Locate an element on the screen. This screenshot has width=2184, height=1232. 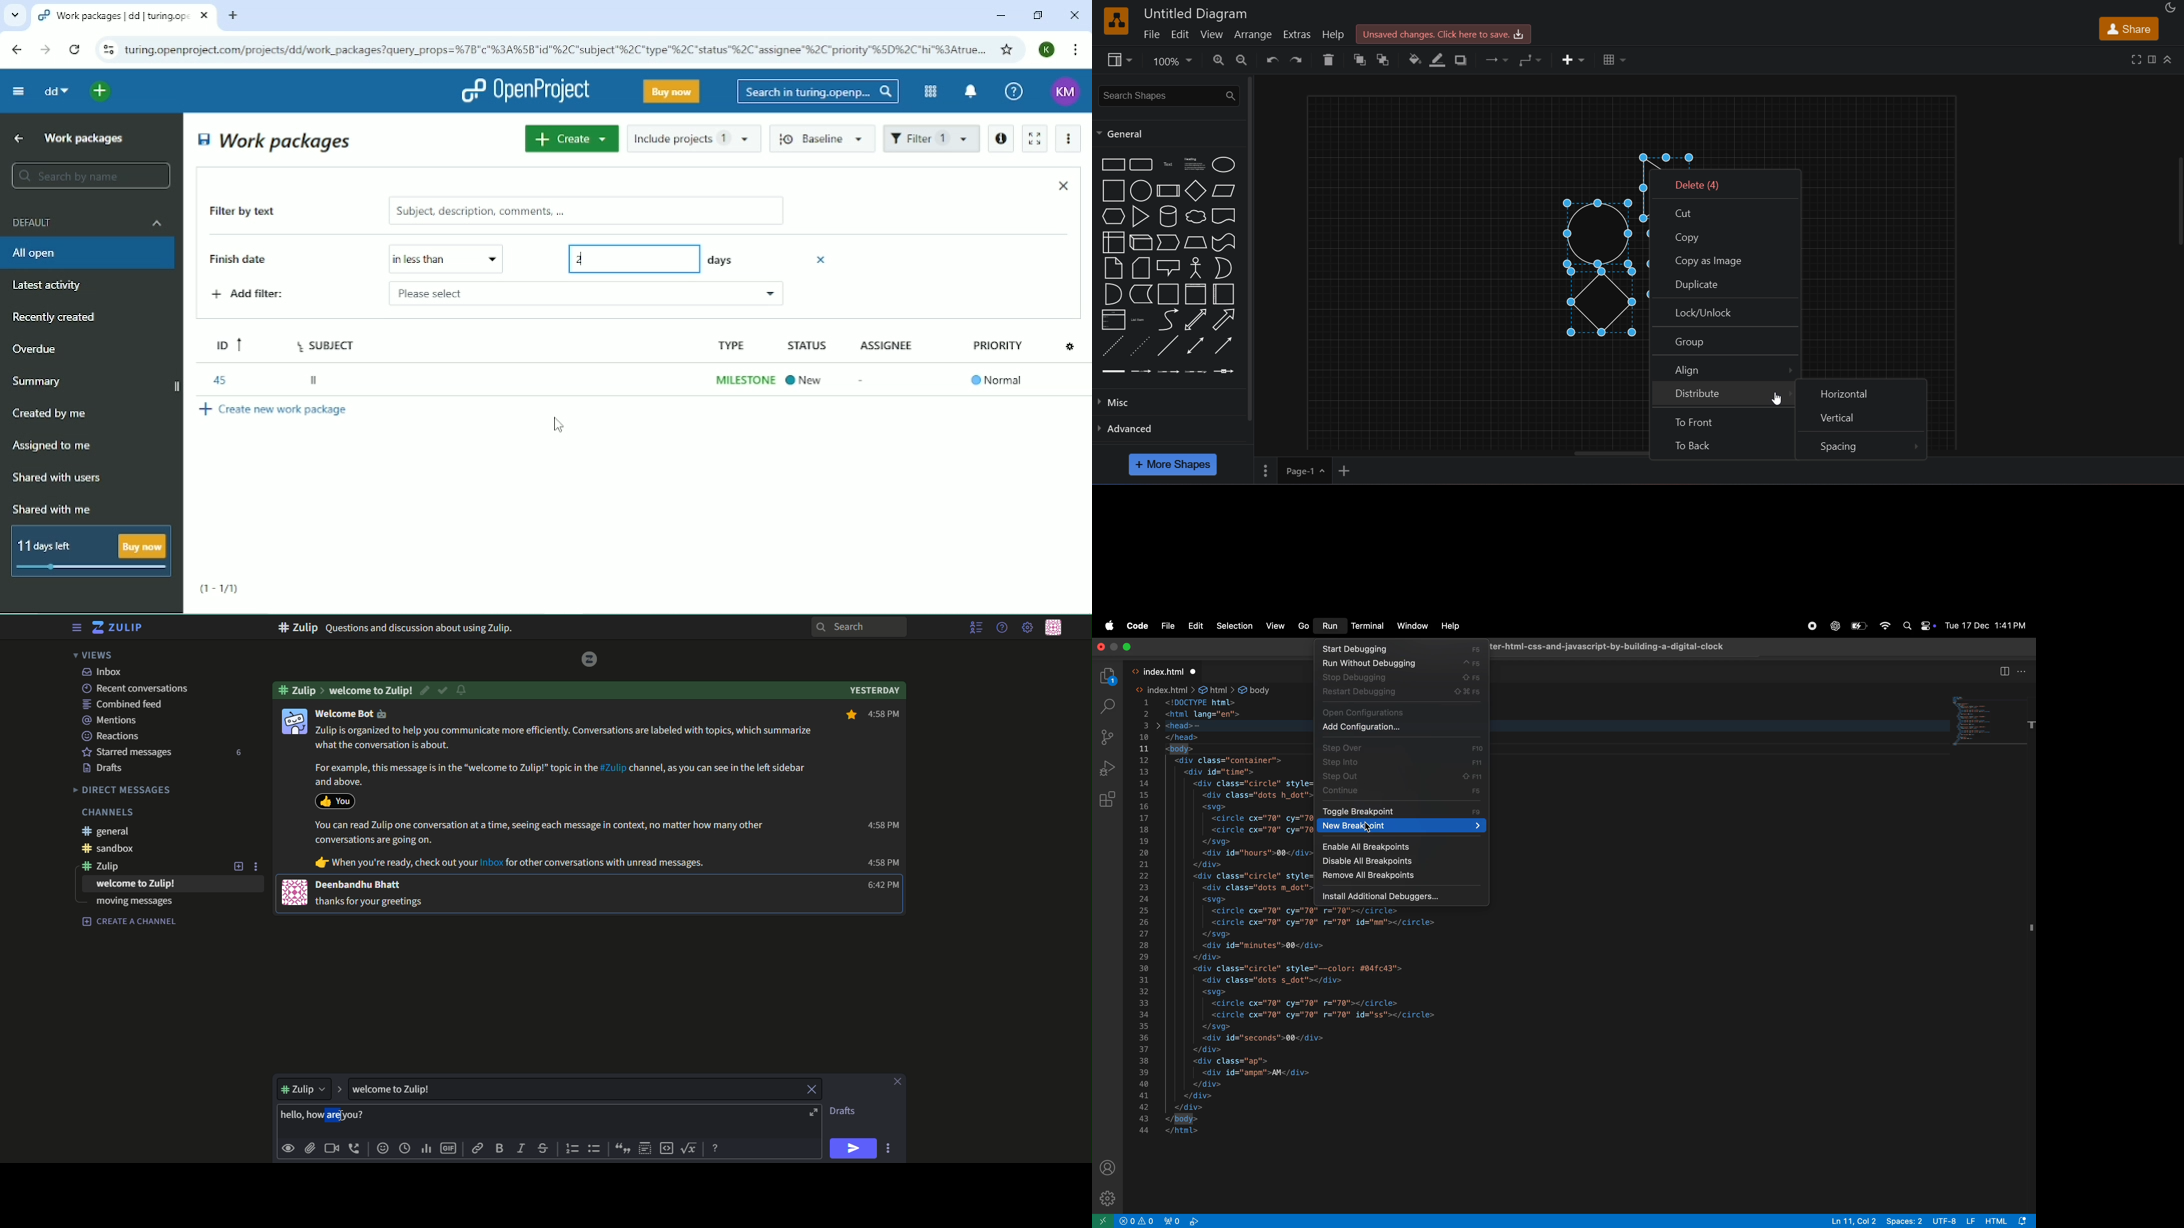
process is located at coordinates (1168, 191).